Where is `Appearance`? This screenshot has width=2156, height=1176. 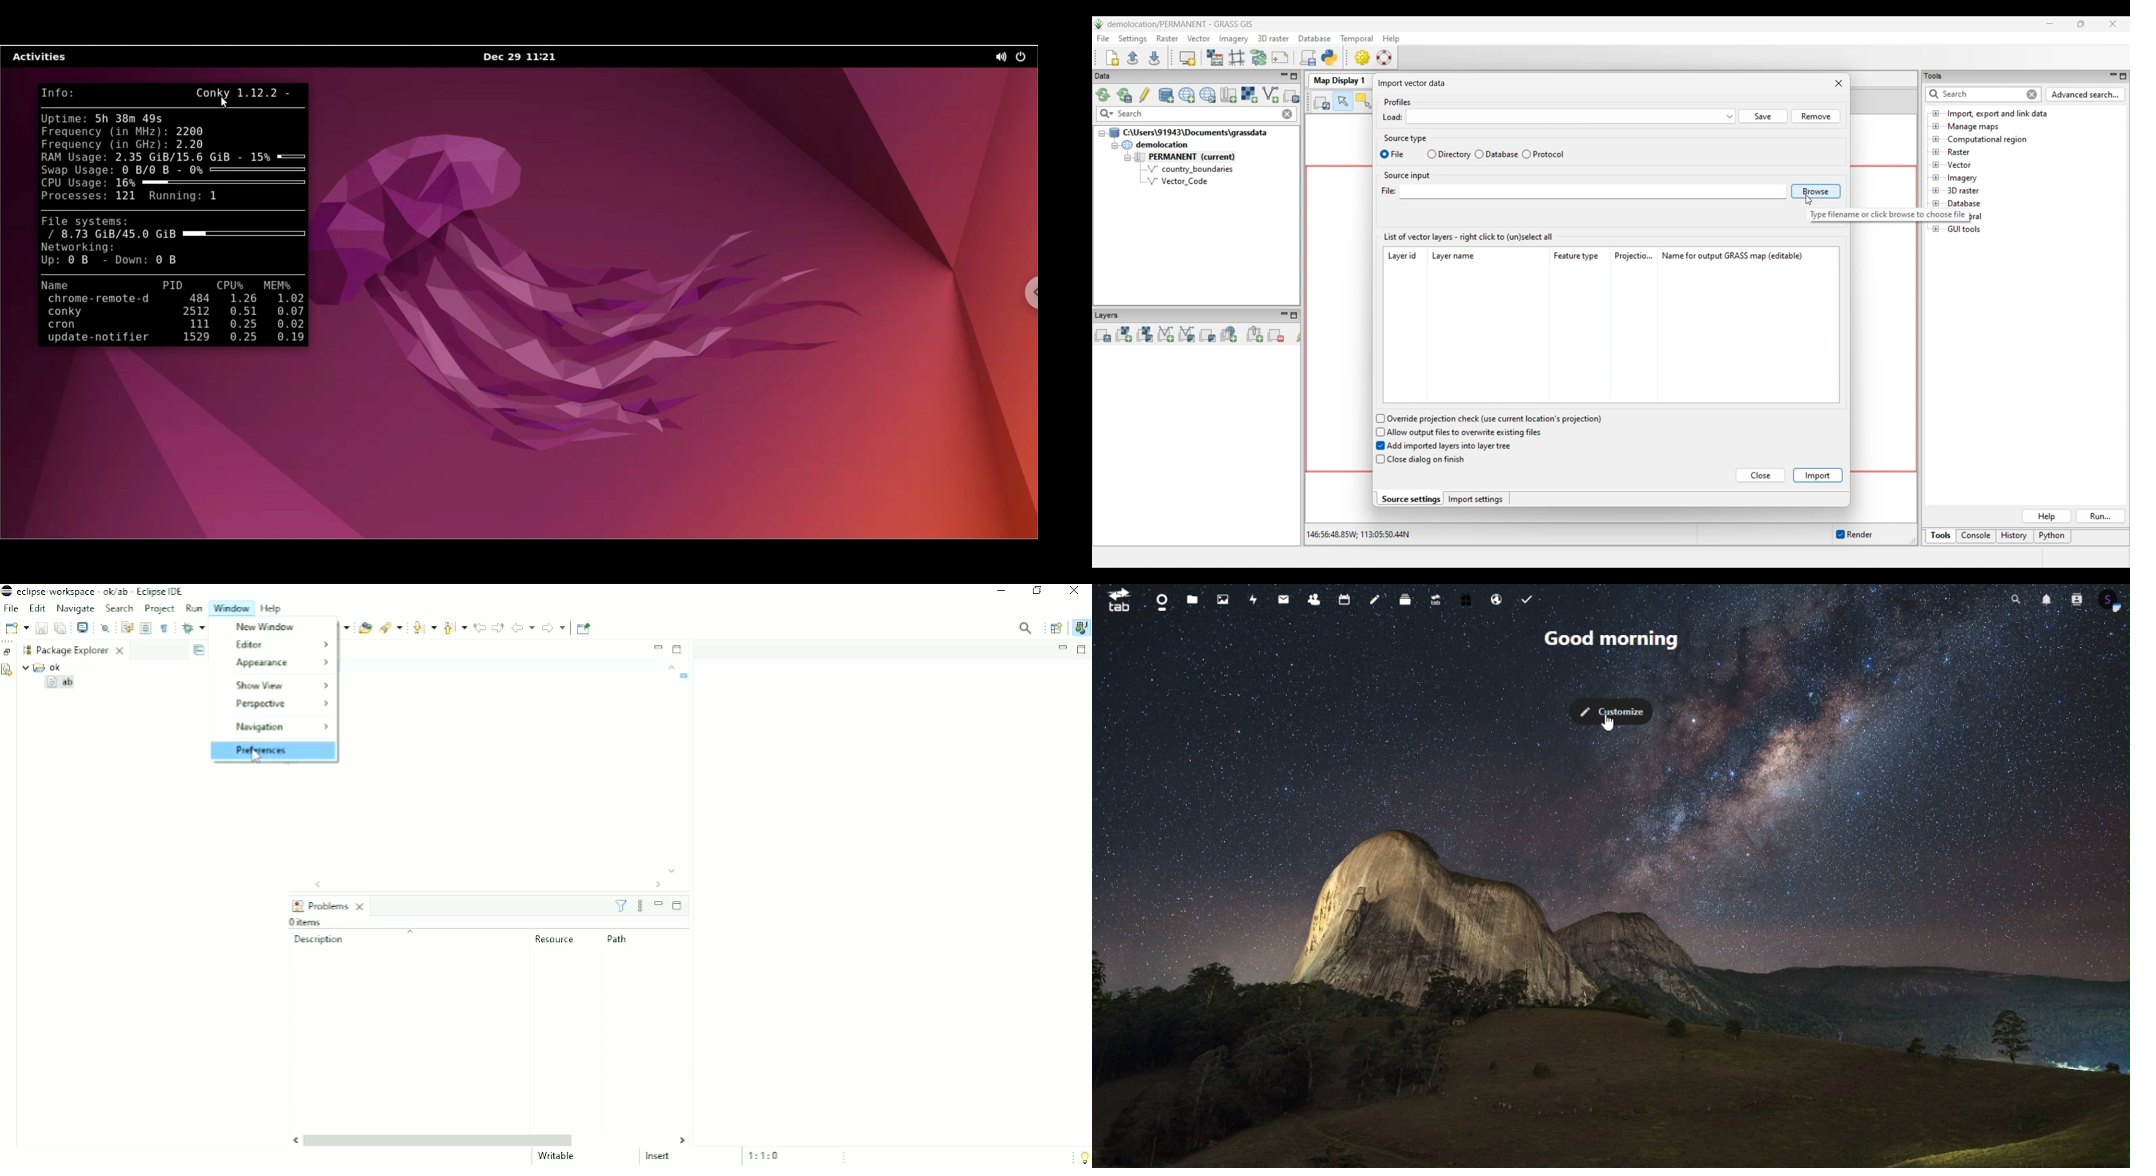 Appearance is located at coordinates (282, 663).